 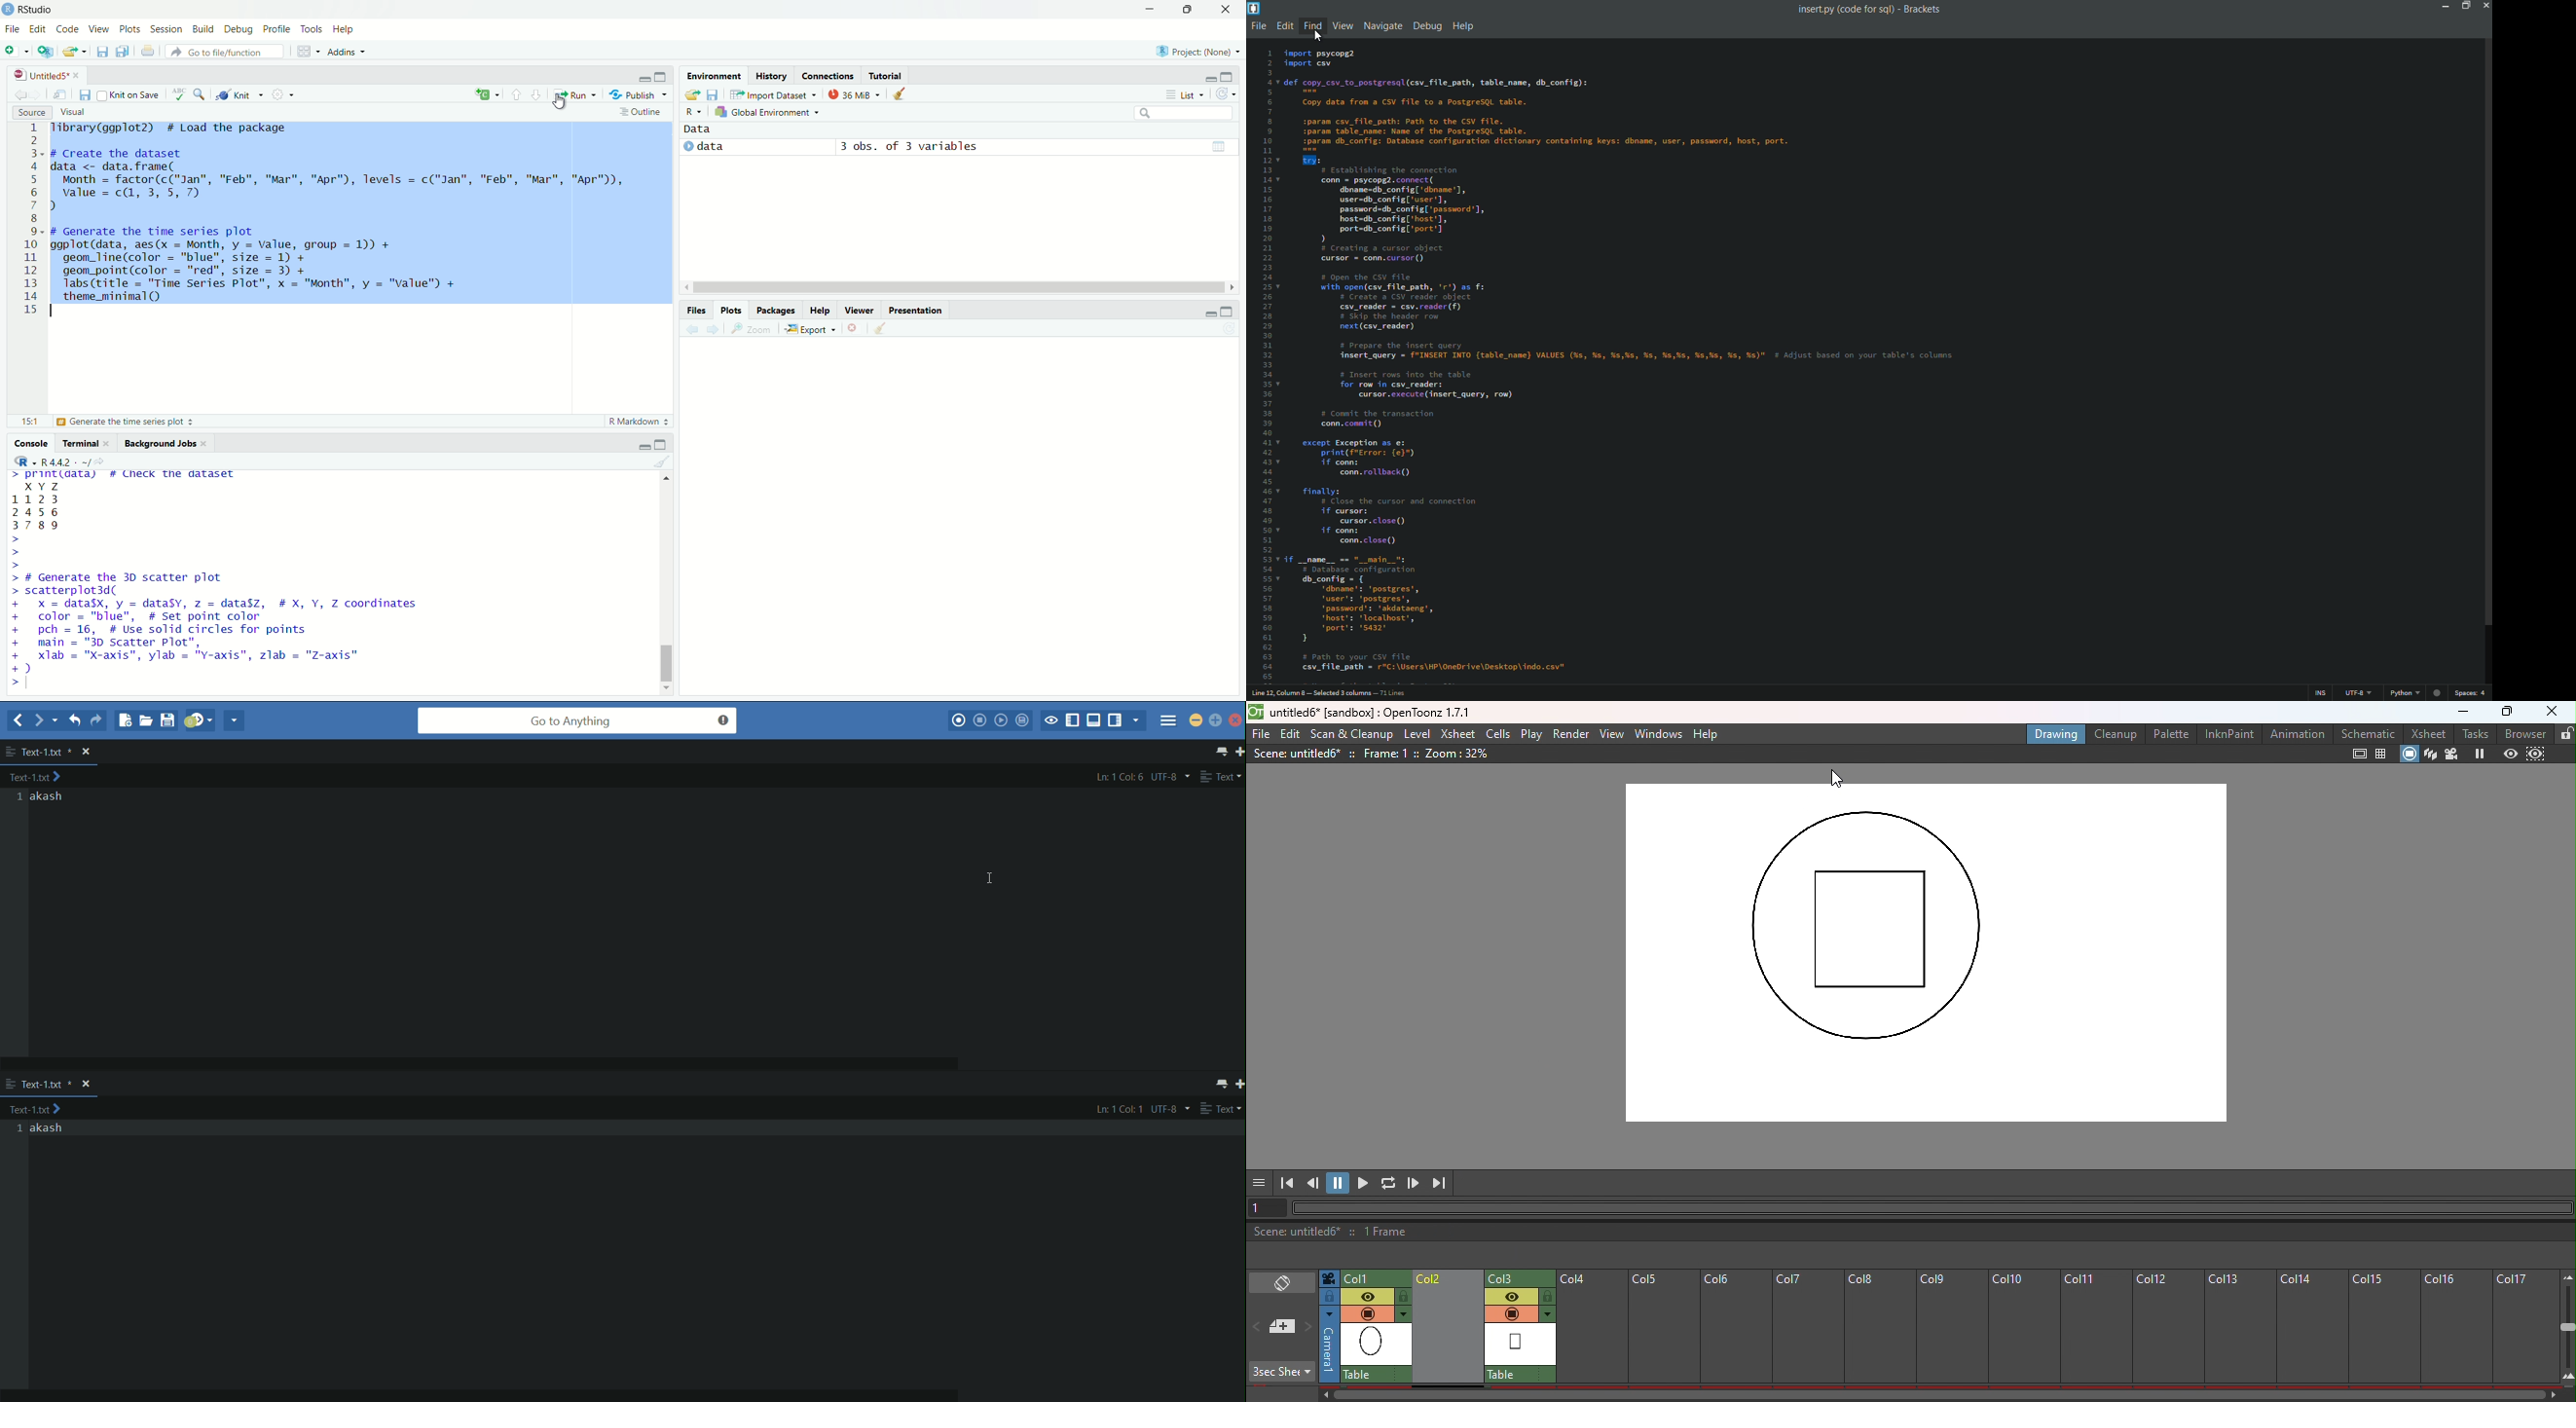 I want to click on find menu, so click(x=1311, y=25).